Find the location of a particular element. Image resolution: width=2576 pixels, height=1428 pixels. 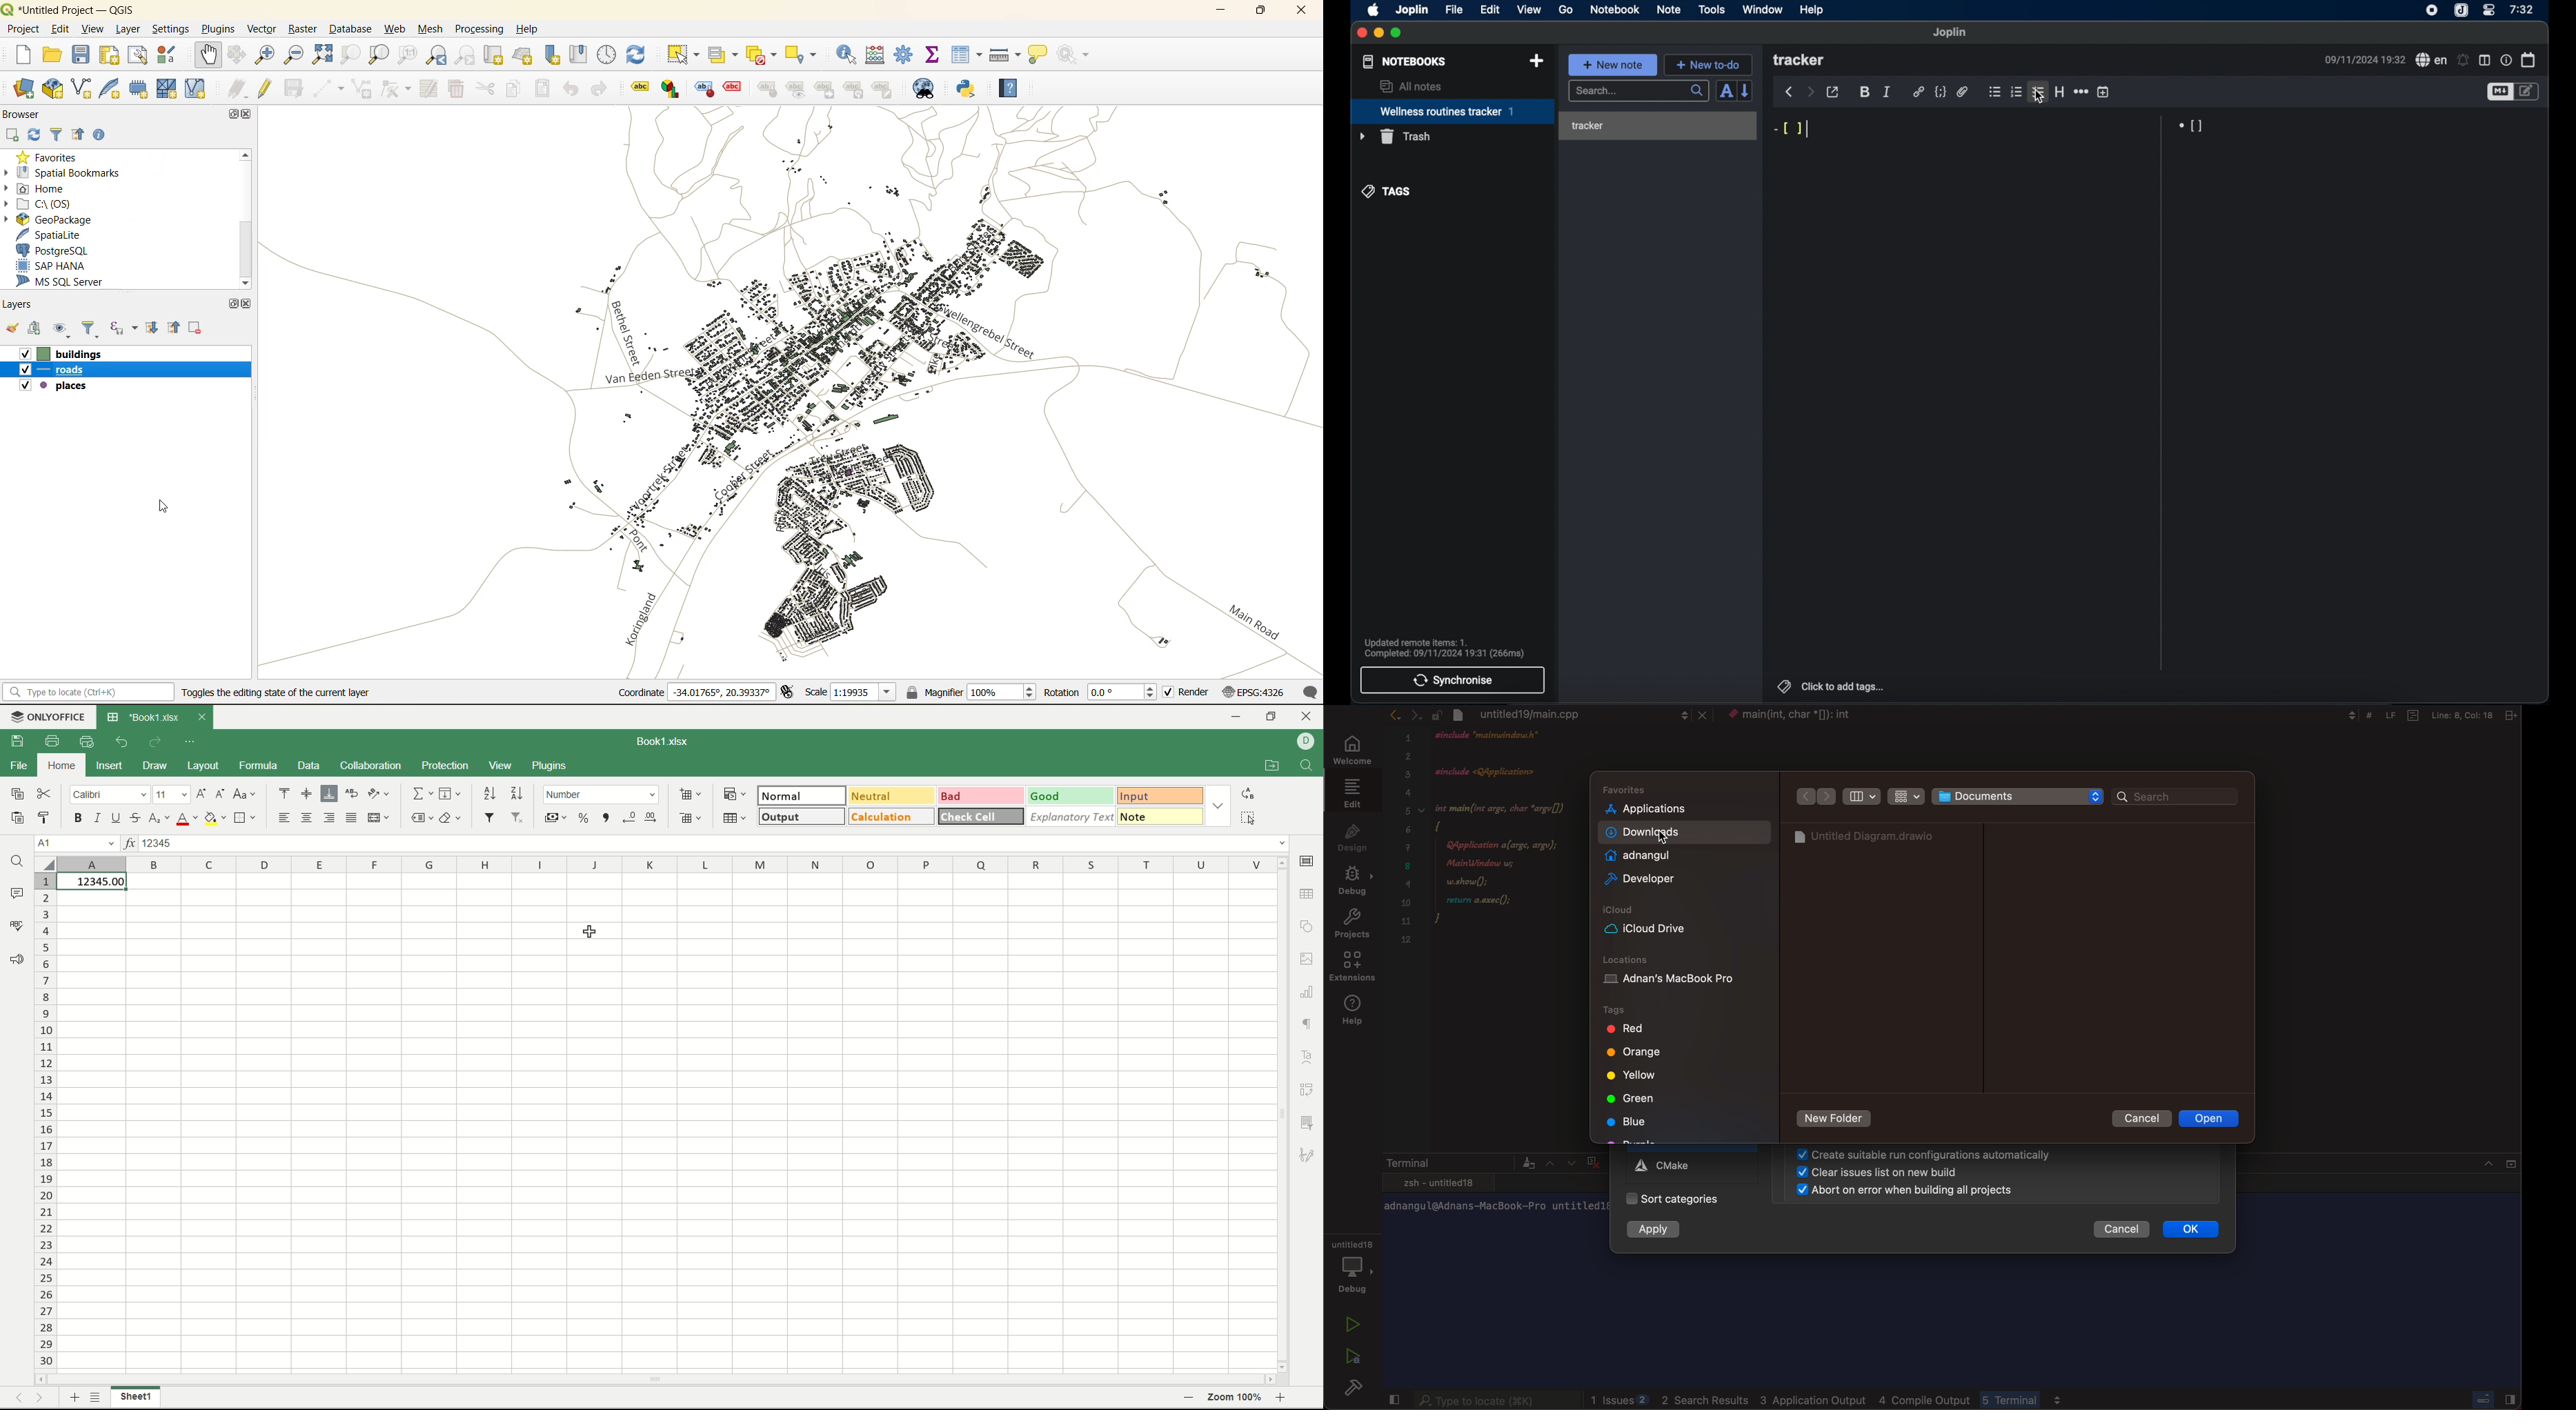

save is located at coordinates (83, 57).